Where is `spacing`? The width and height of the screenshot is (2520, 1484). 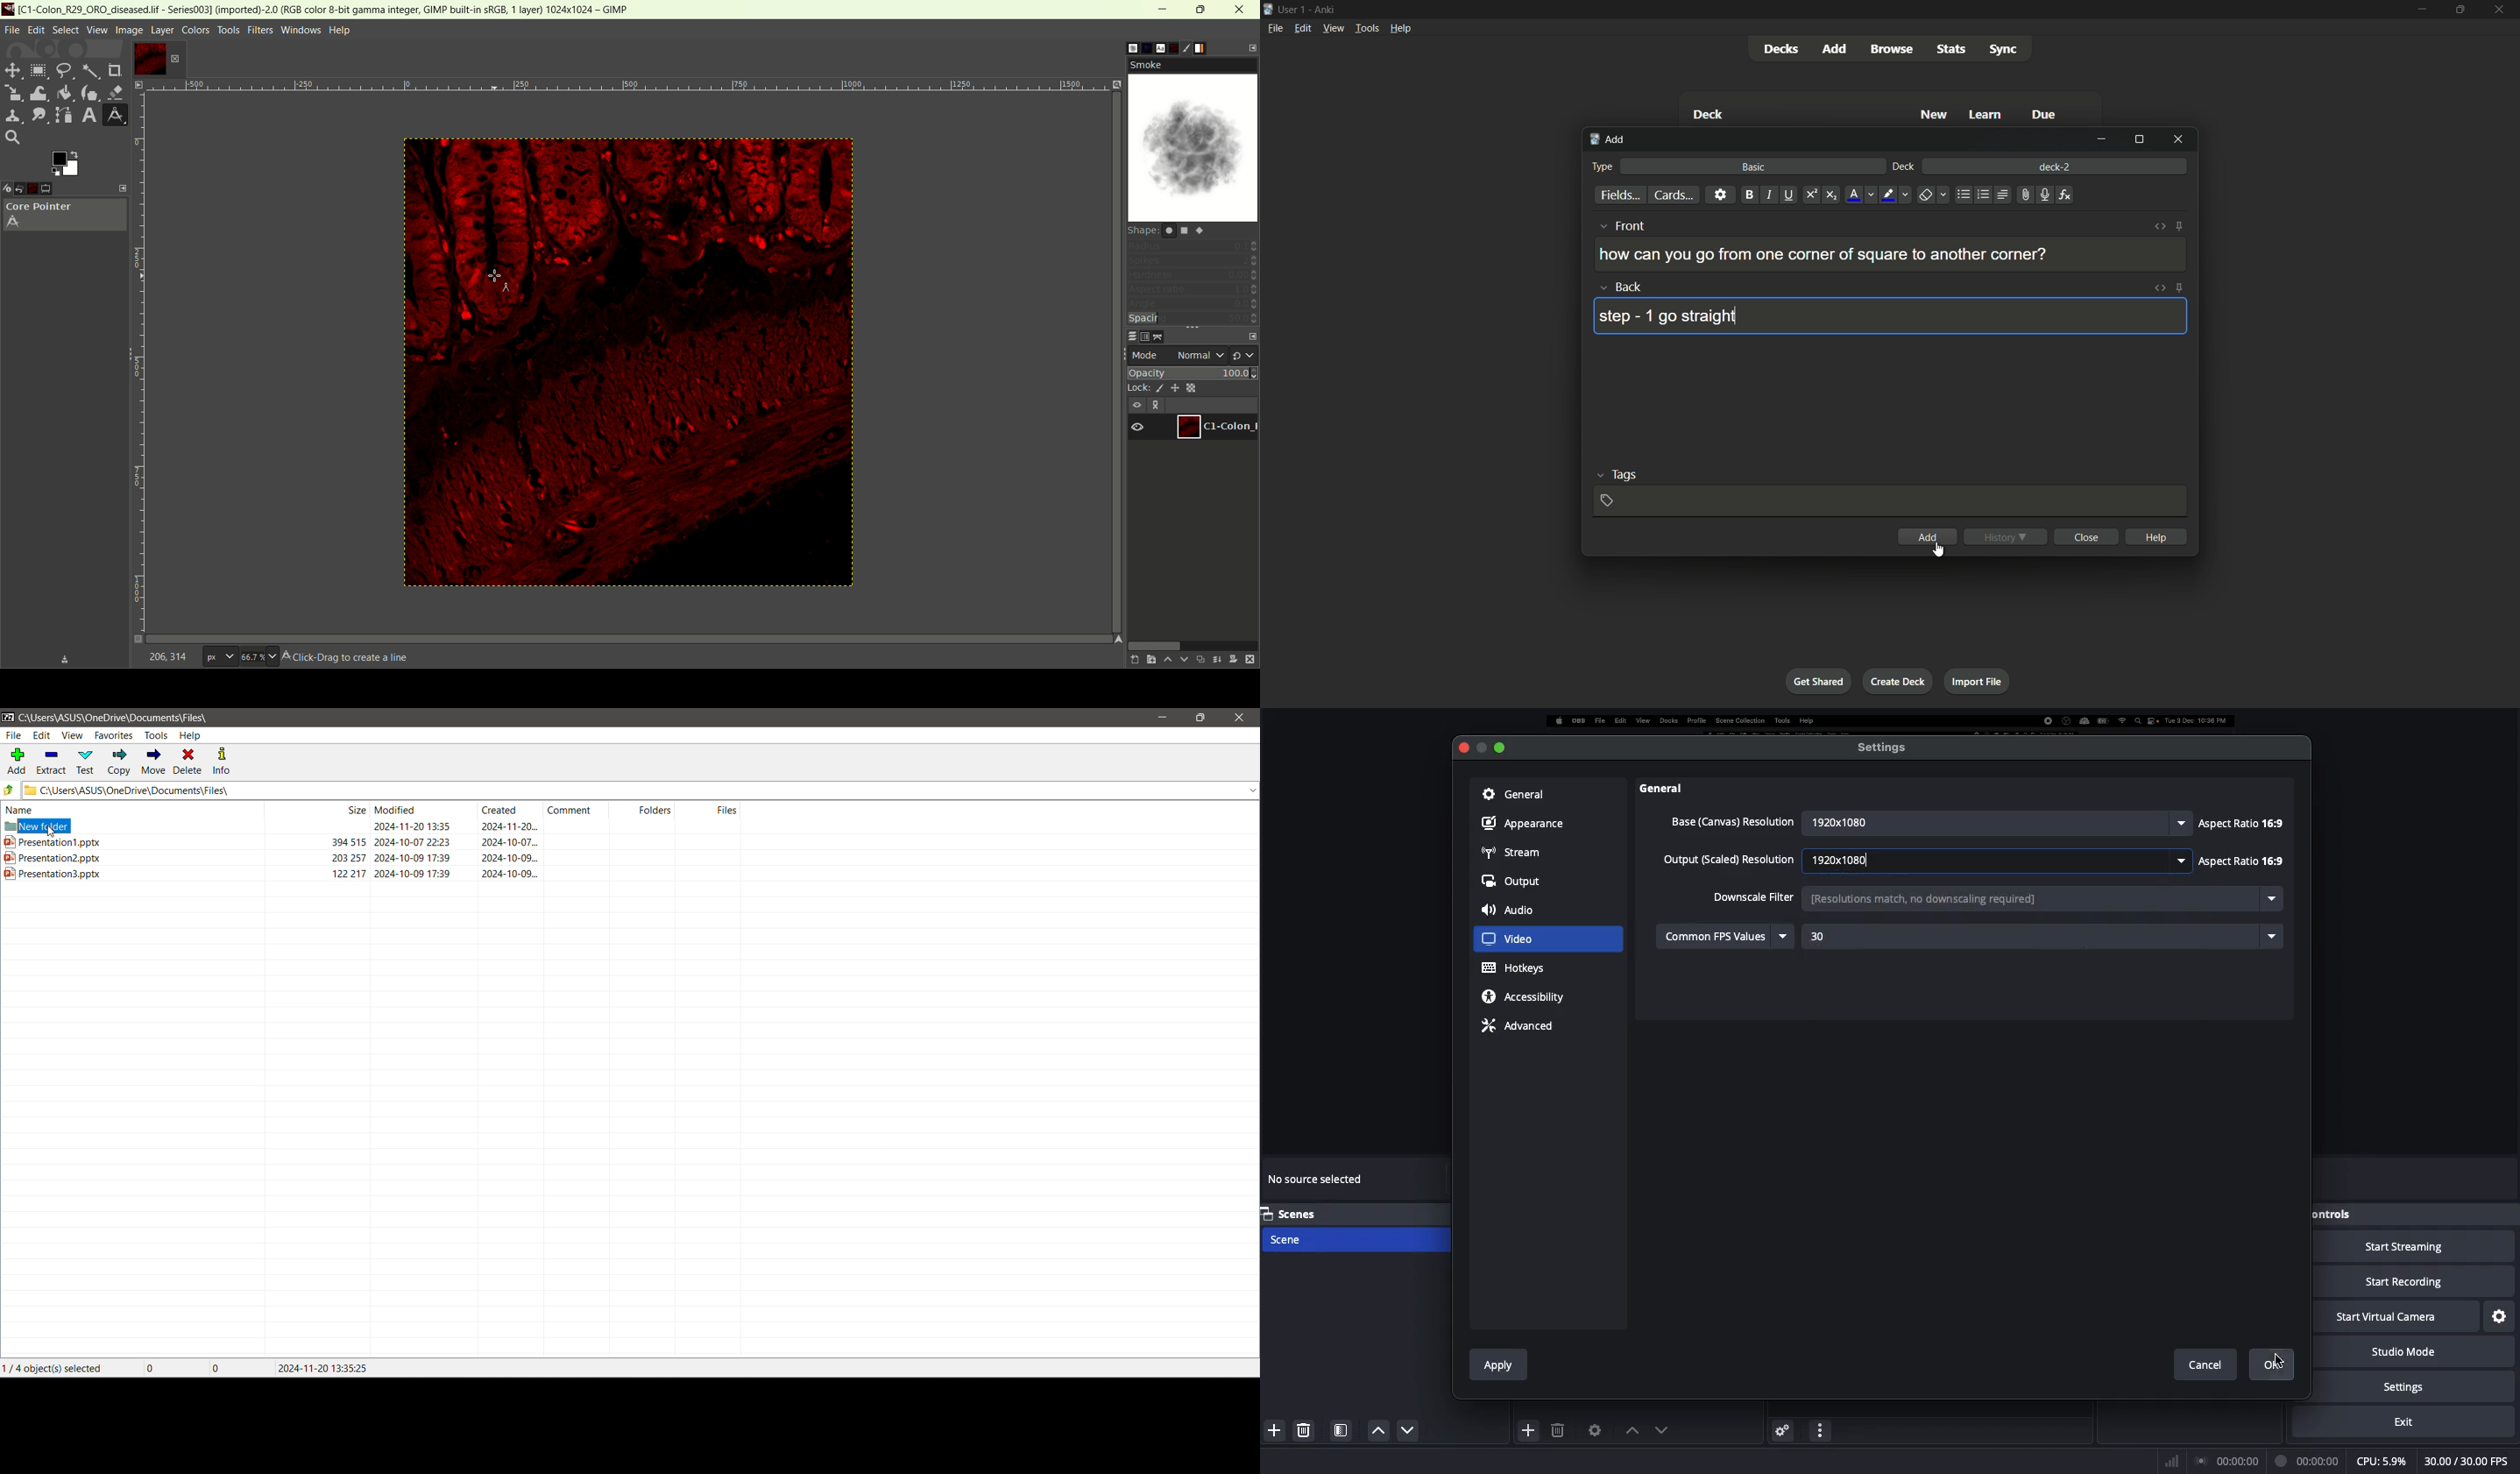
spacing is located at coordinates (1190, 320).